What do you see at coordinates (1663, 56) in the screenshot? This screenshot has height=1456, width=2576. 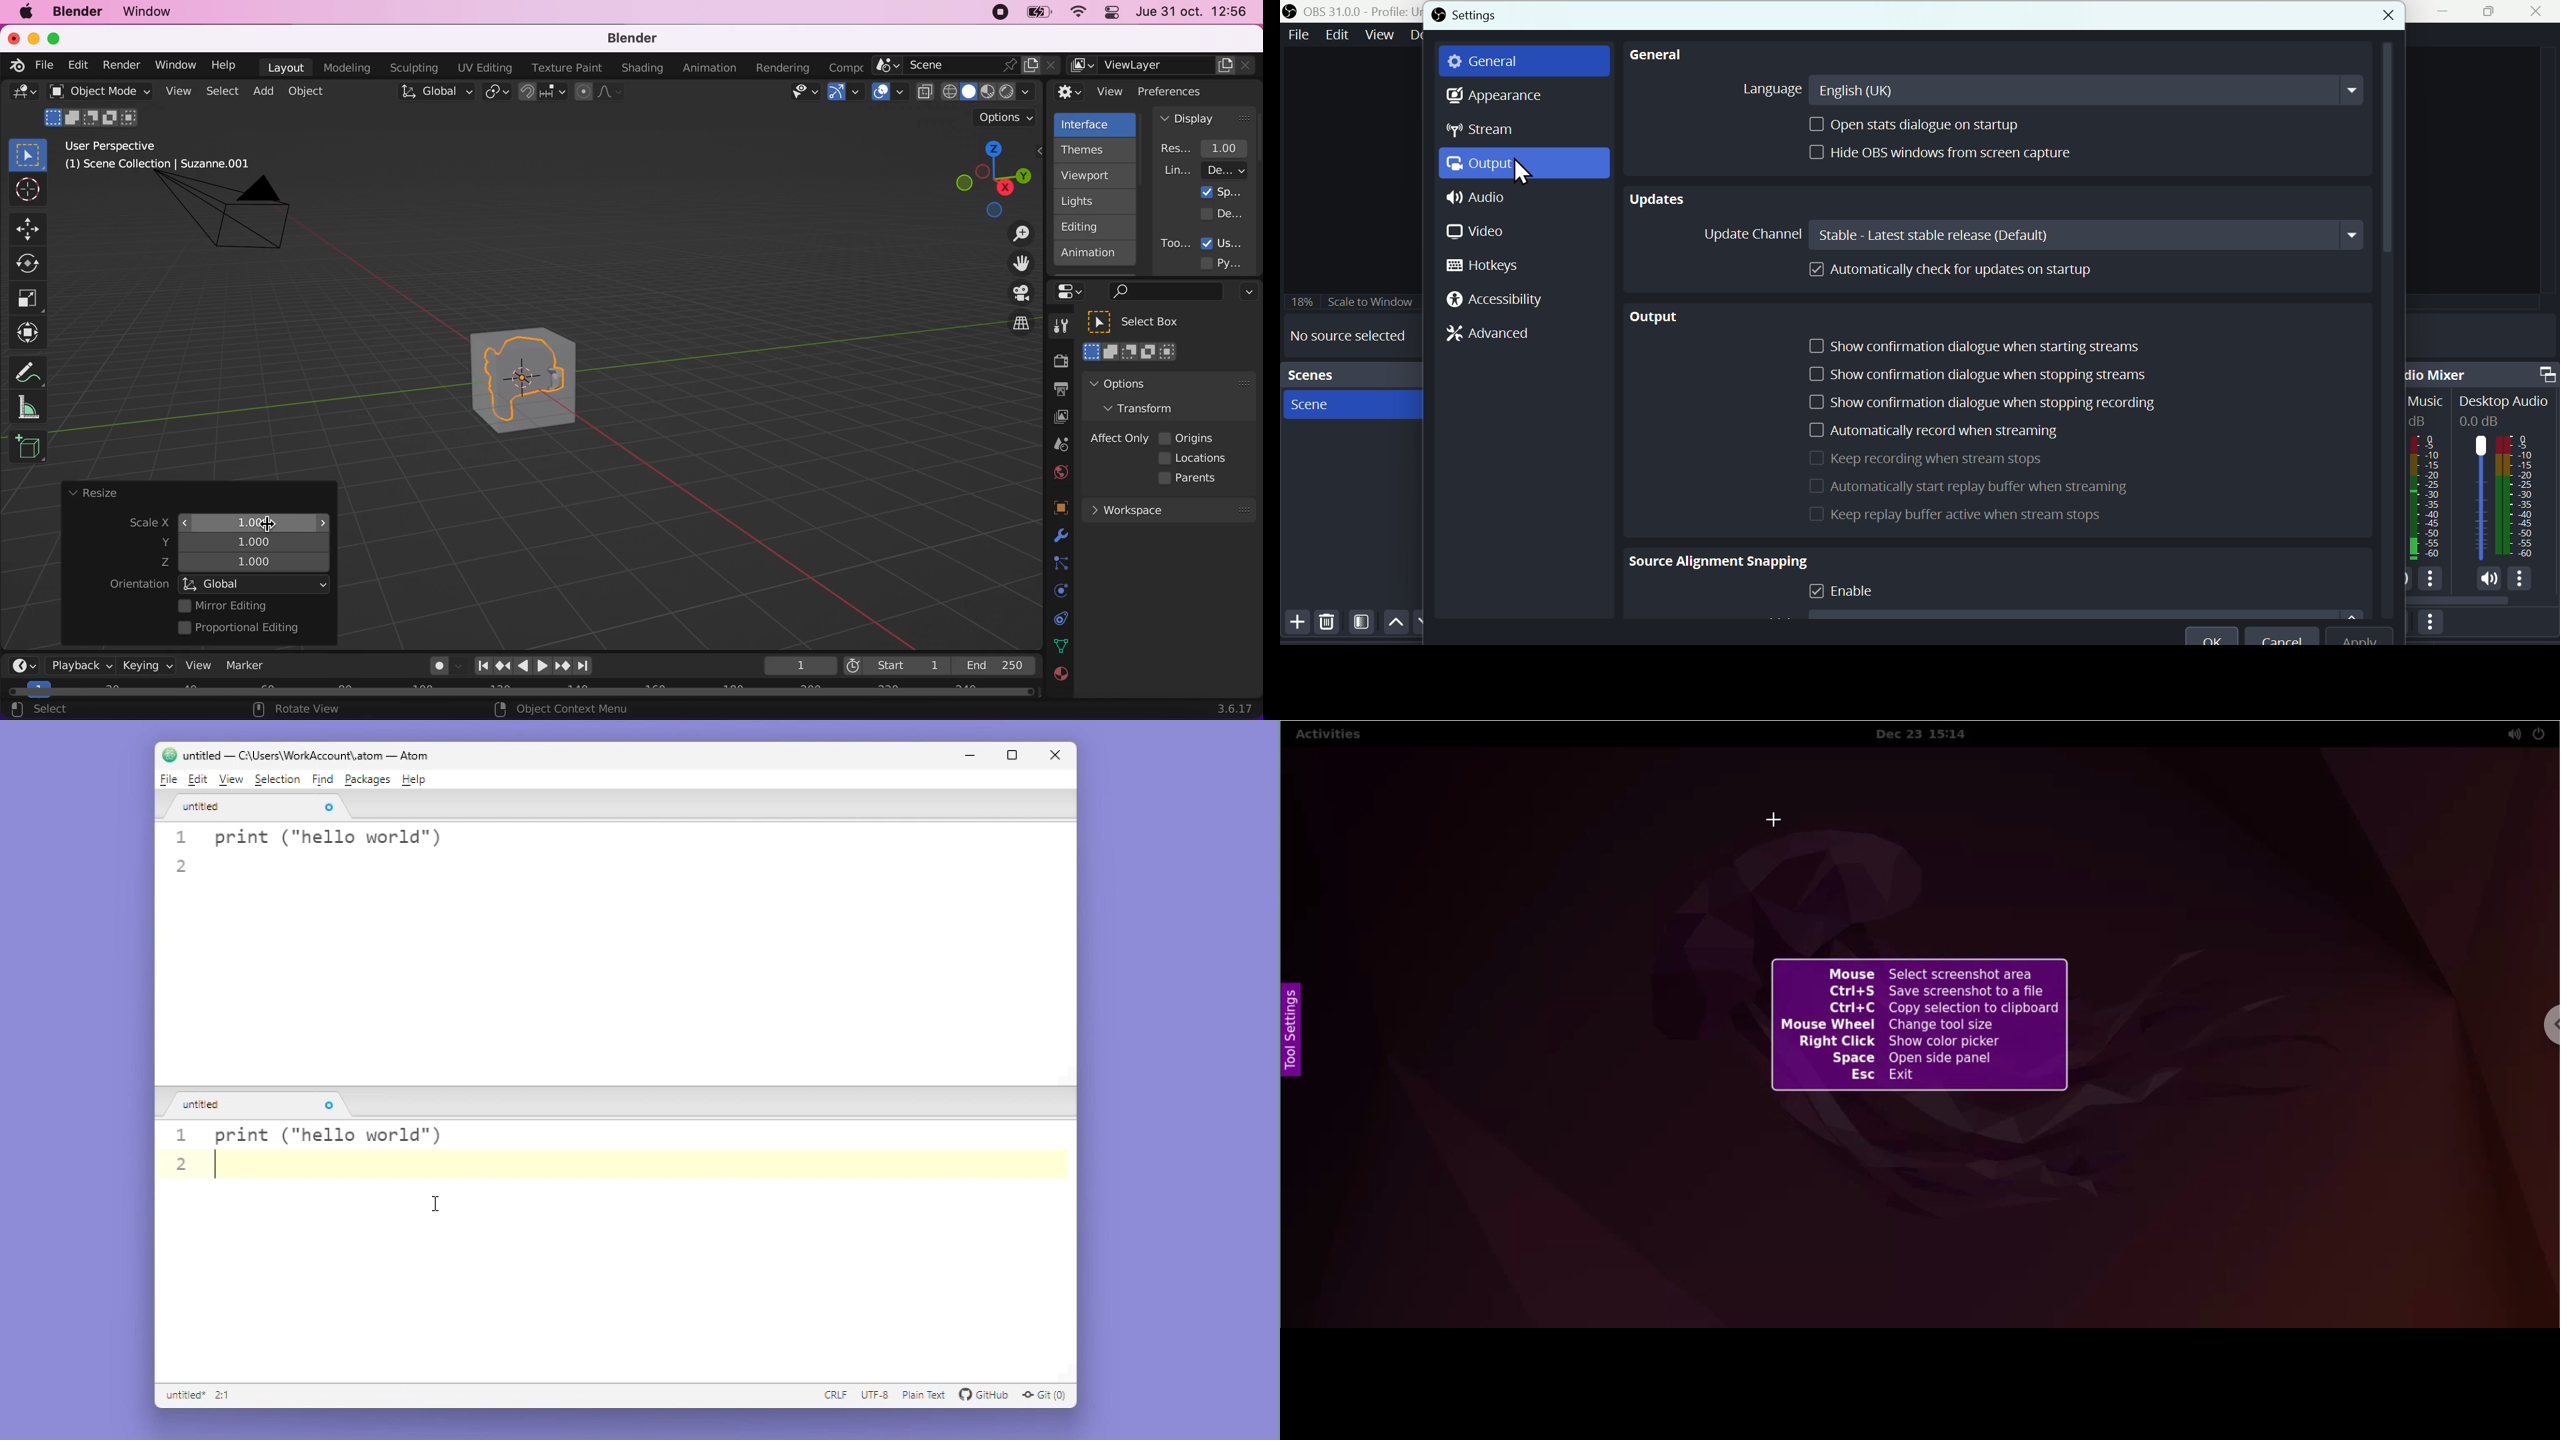 I see `General` at bounding box center [1663, 56].